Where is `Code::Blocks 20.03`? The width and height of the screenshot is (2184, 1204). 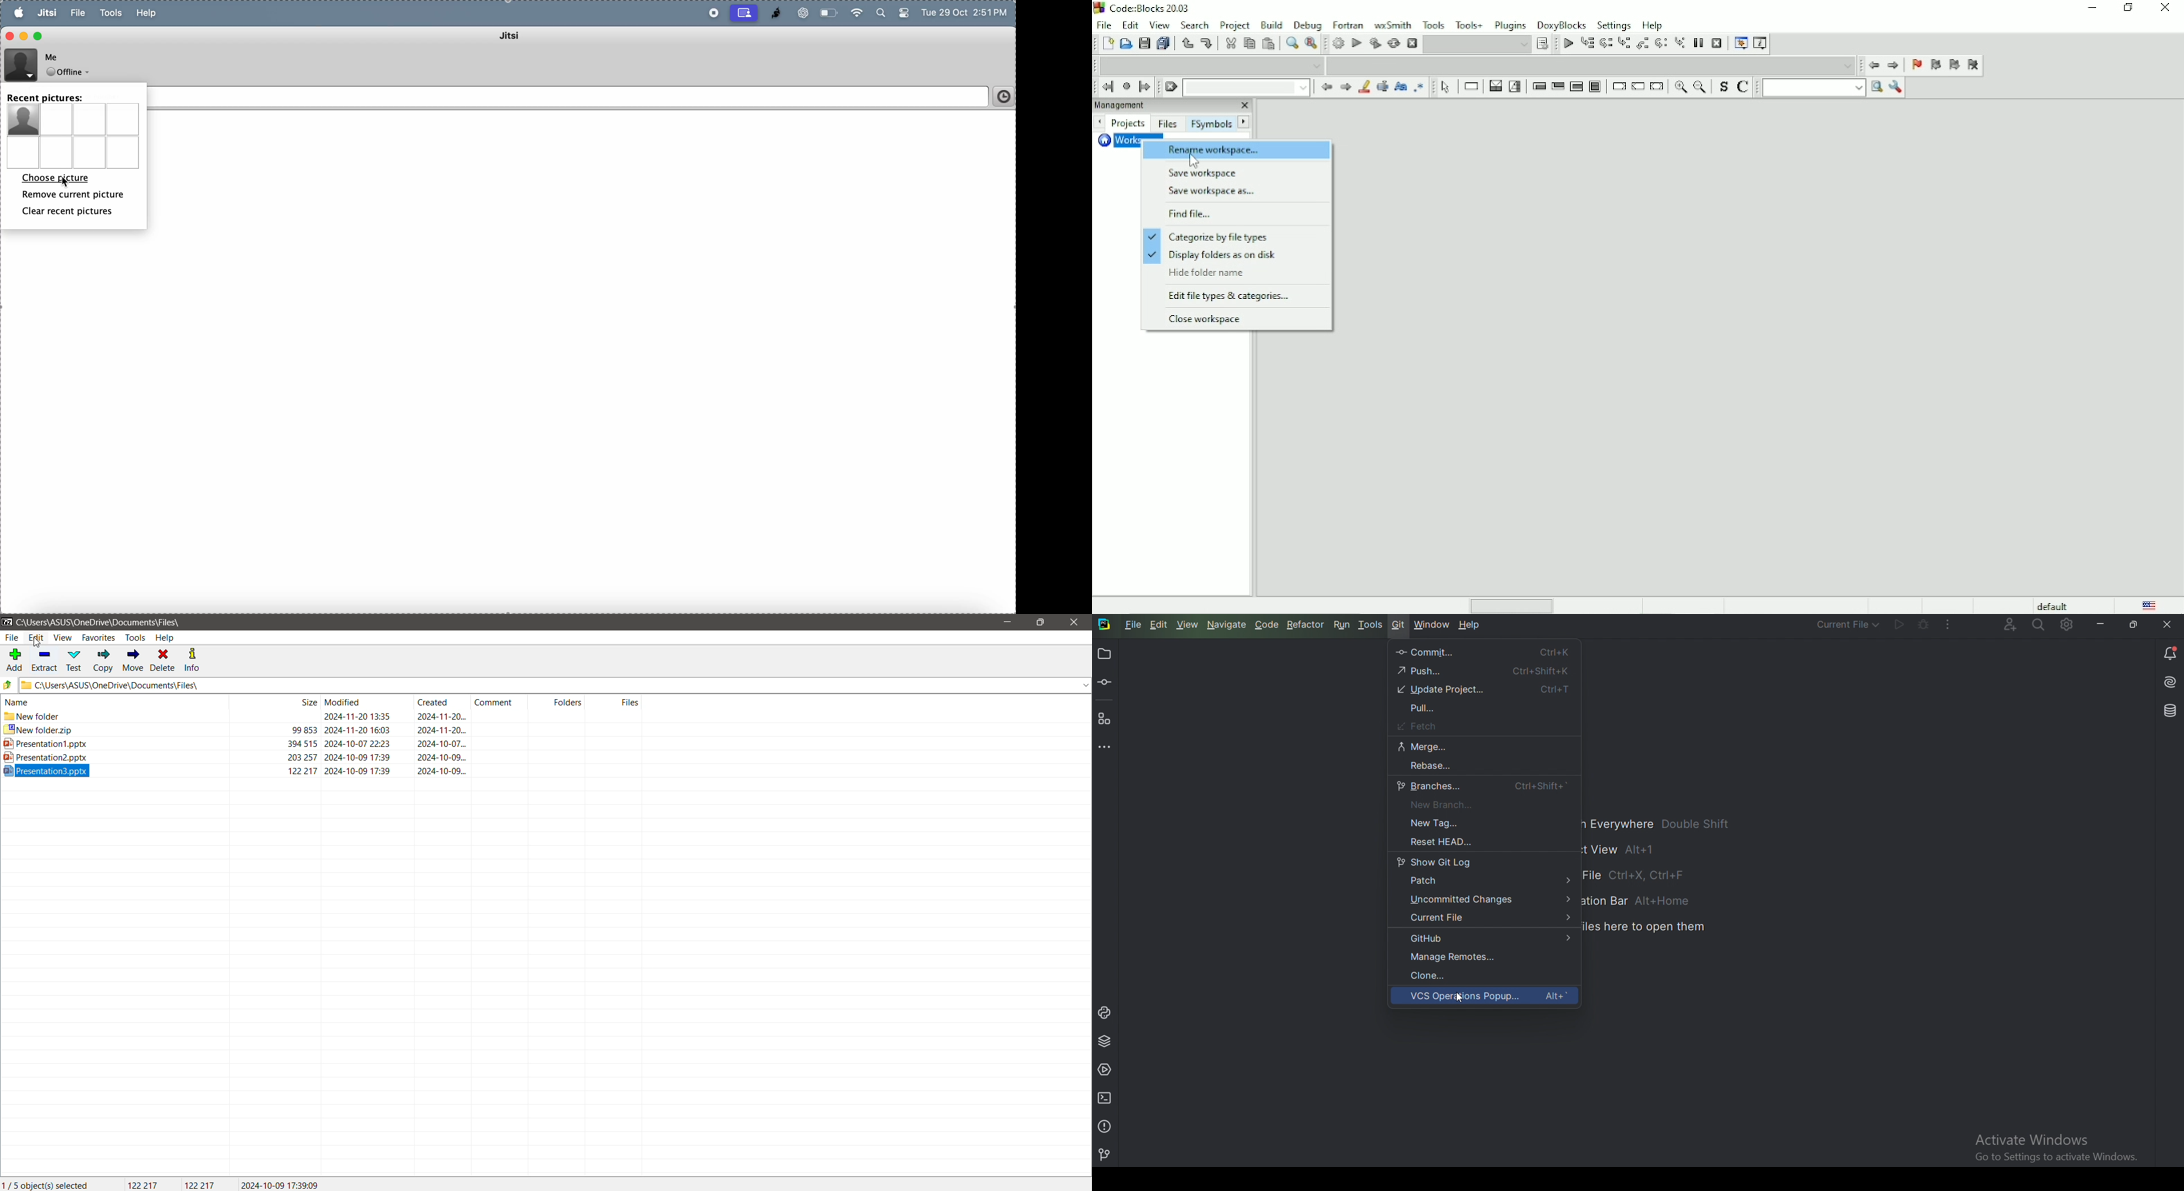
Code::Blocks 20.03 is located at coordinates (1143, 8).